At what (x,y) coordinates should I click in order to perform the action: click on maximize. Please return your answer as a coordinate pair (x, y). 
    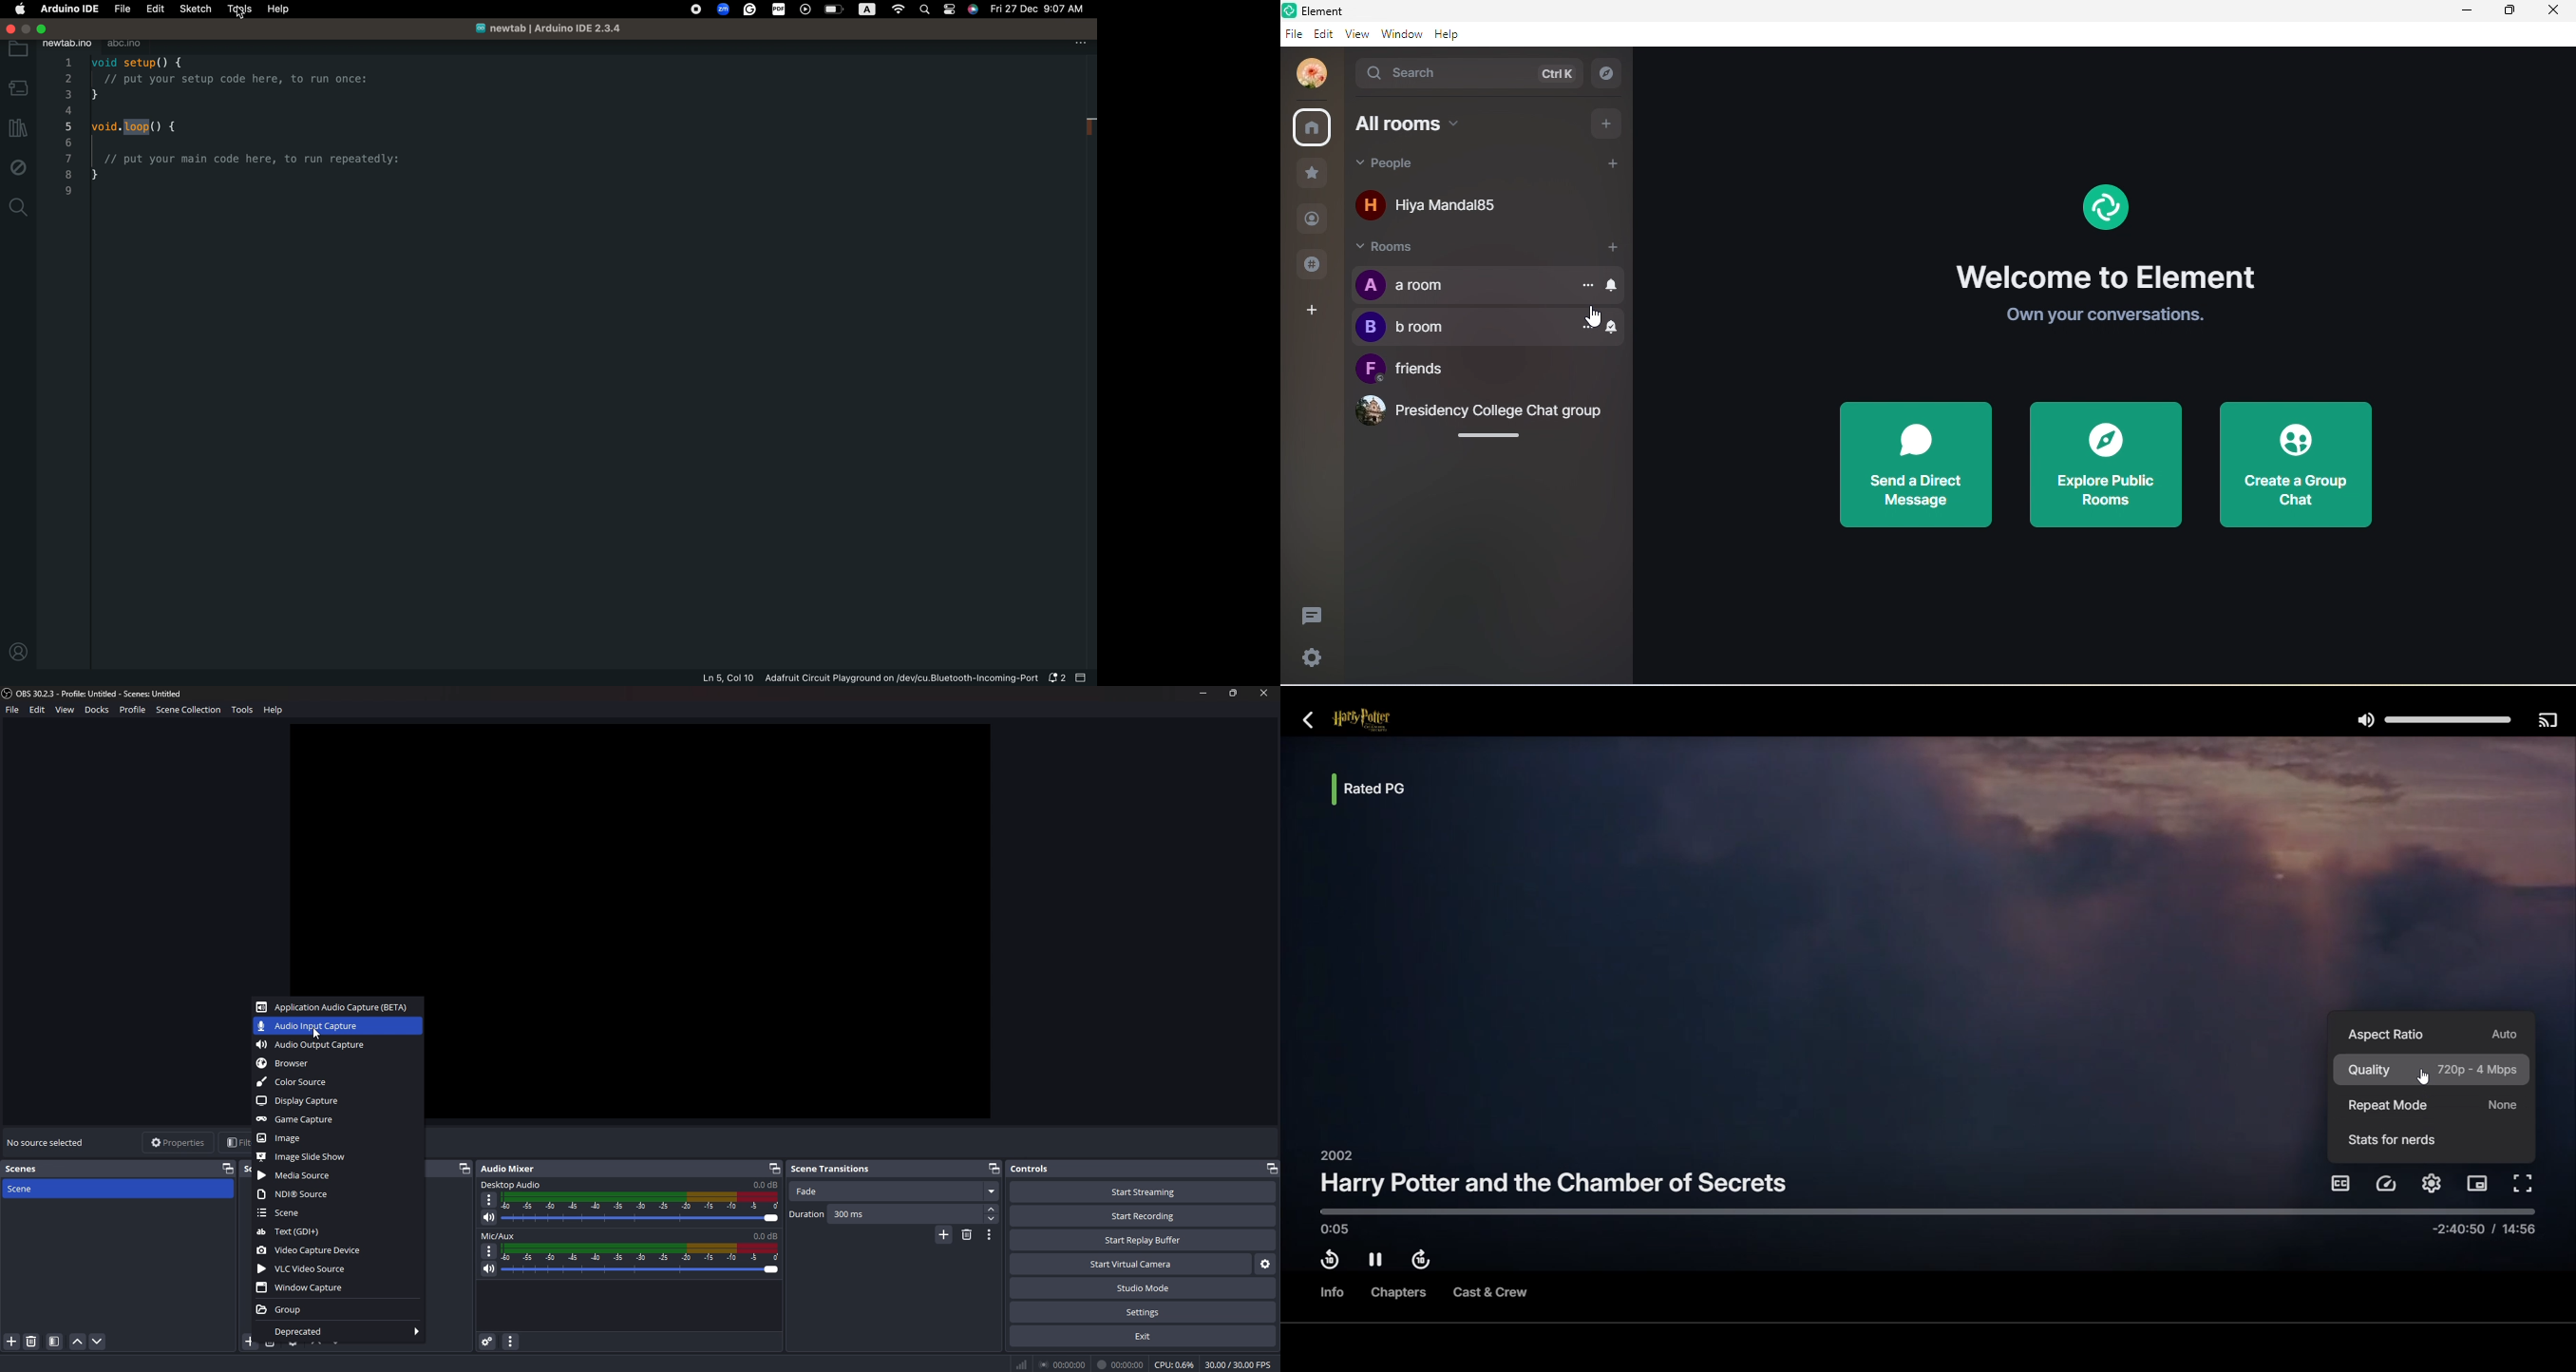
    Looking at the image, I should click on (42, 29).